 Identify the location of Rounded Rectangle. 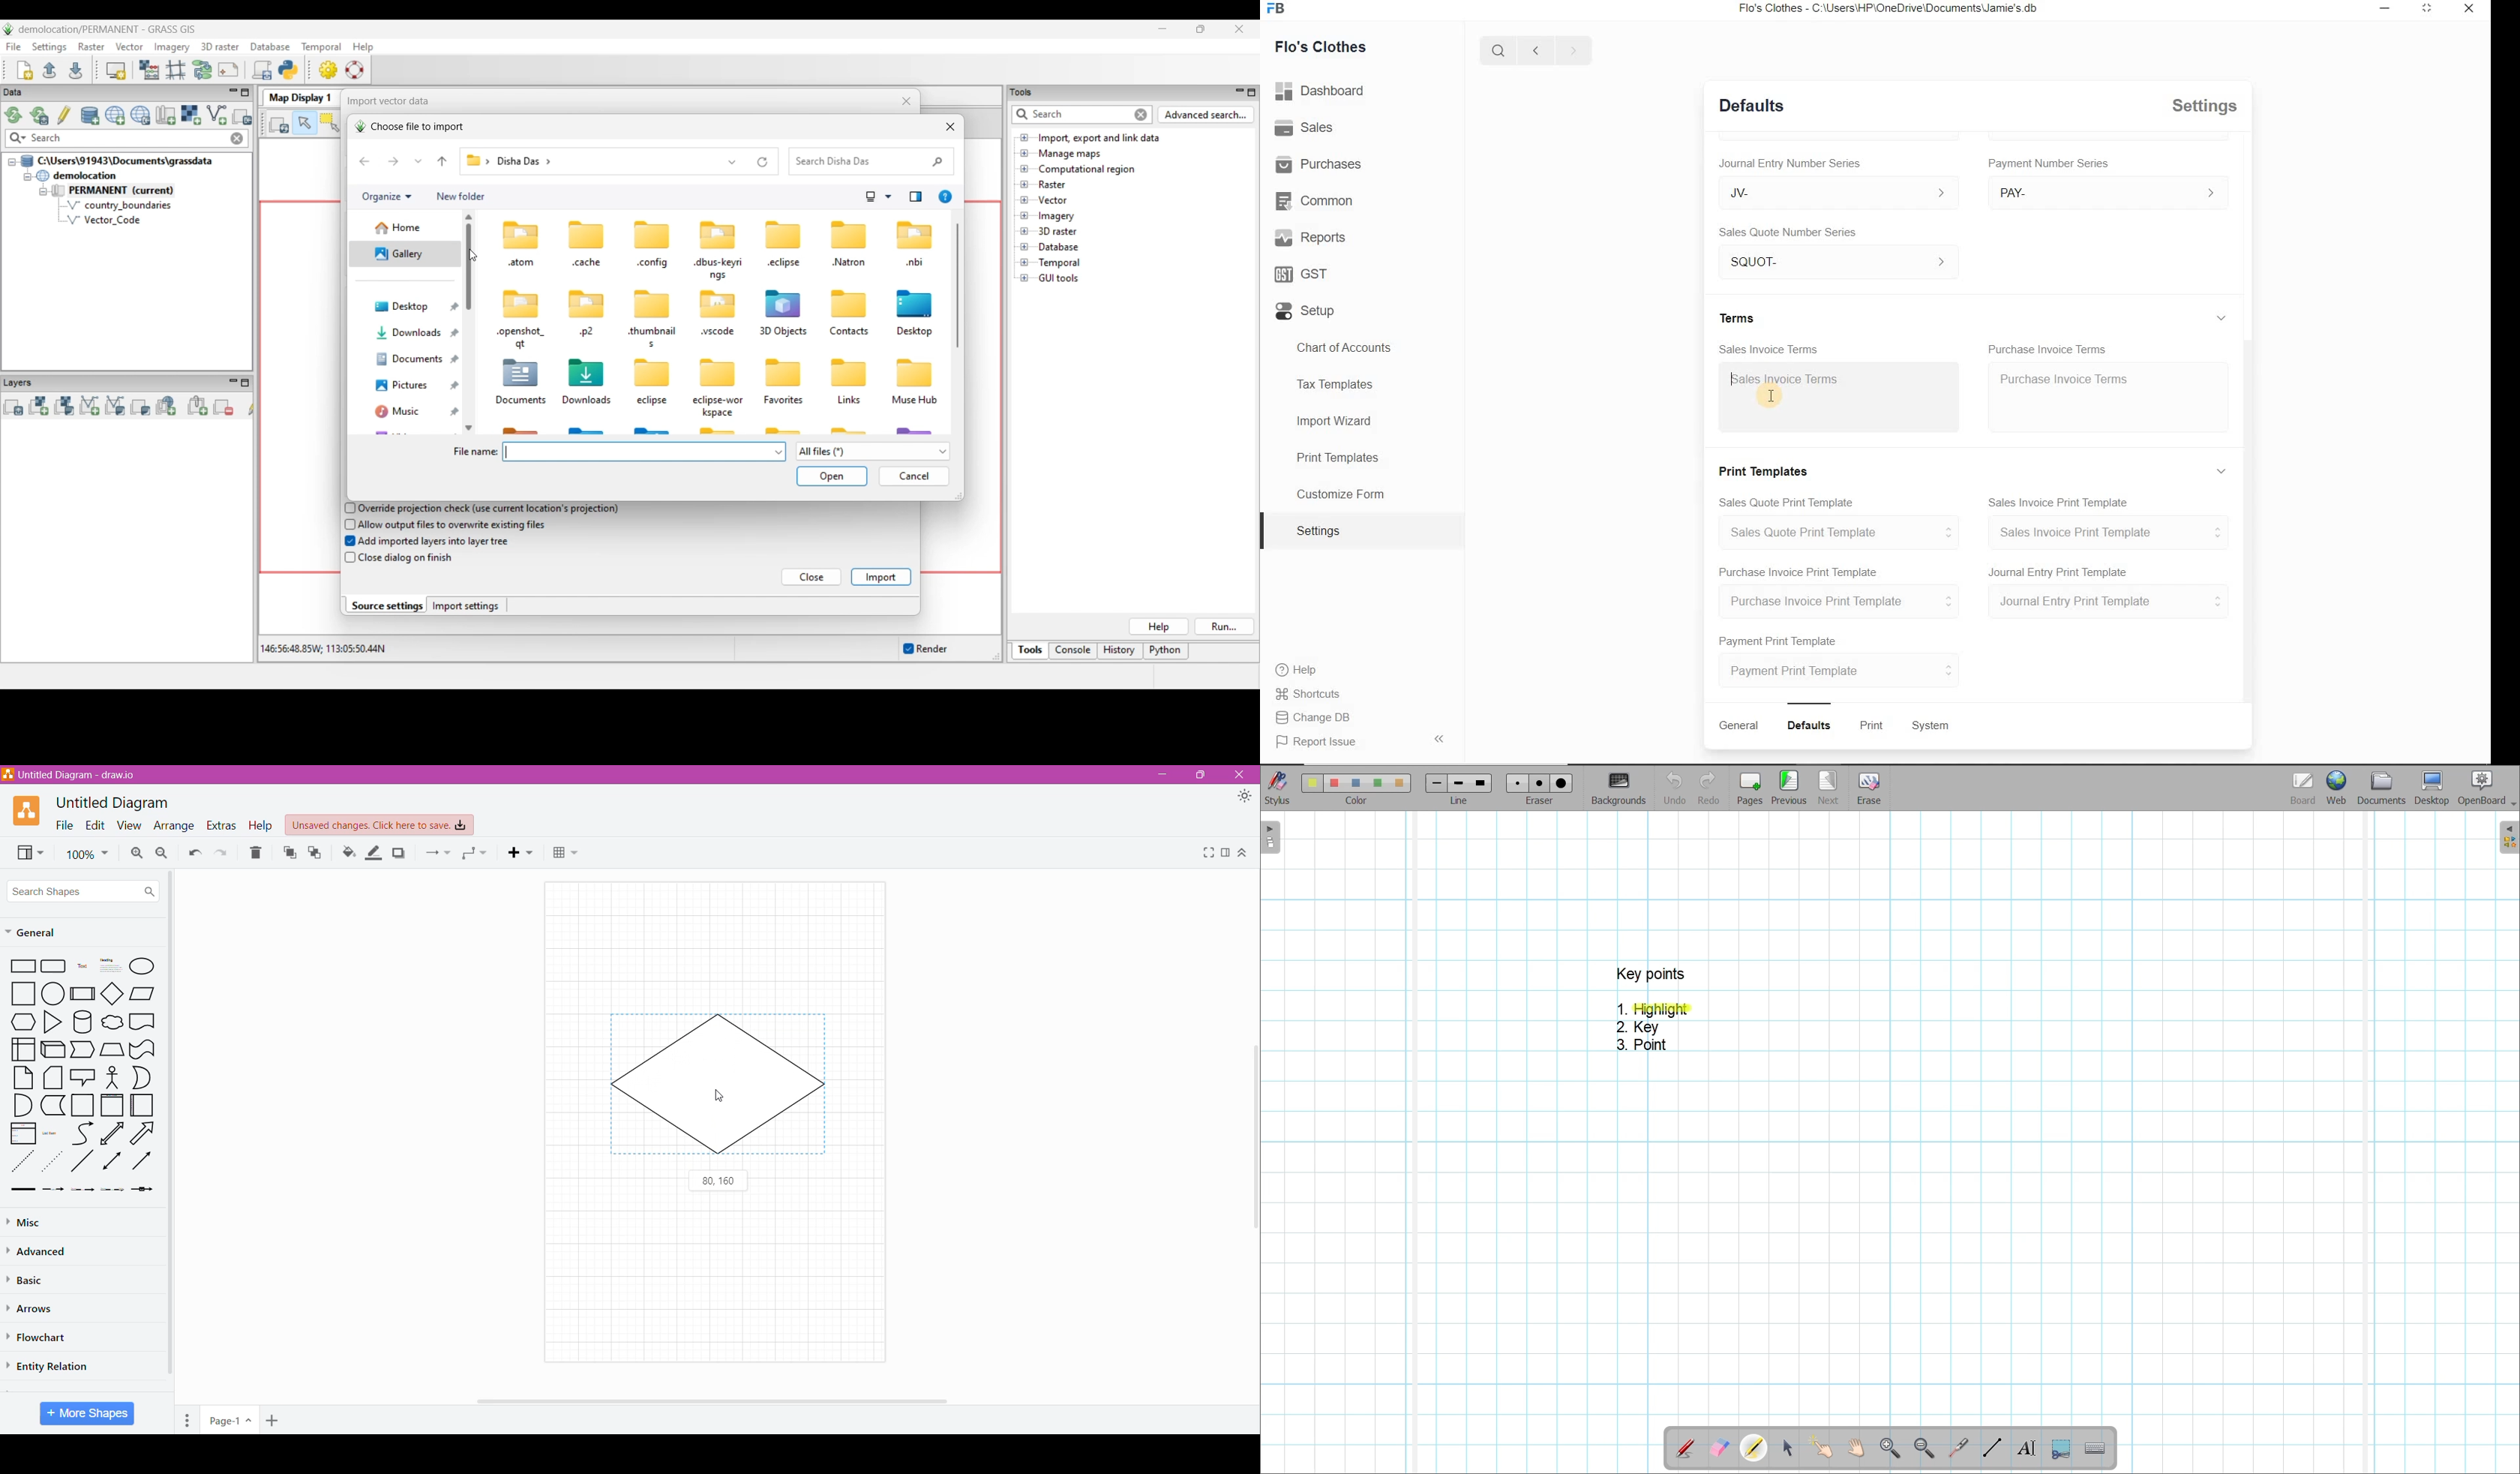
(54, 967).